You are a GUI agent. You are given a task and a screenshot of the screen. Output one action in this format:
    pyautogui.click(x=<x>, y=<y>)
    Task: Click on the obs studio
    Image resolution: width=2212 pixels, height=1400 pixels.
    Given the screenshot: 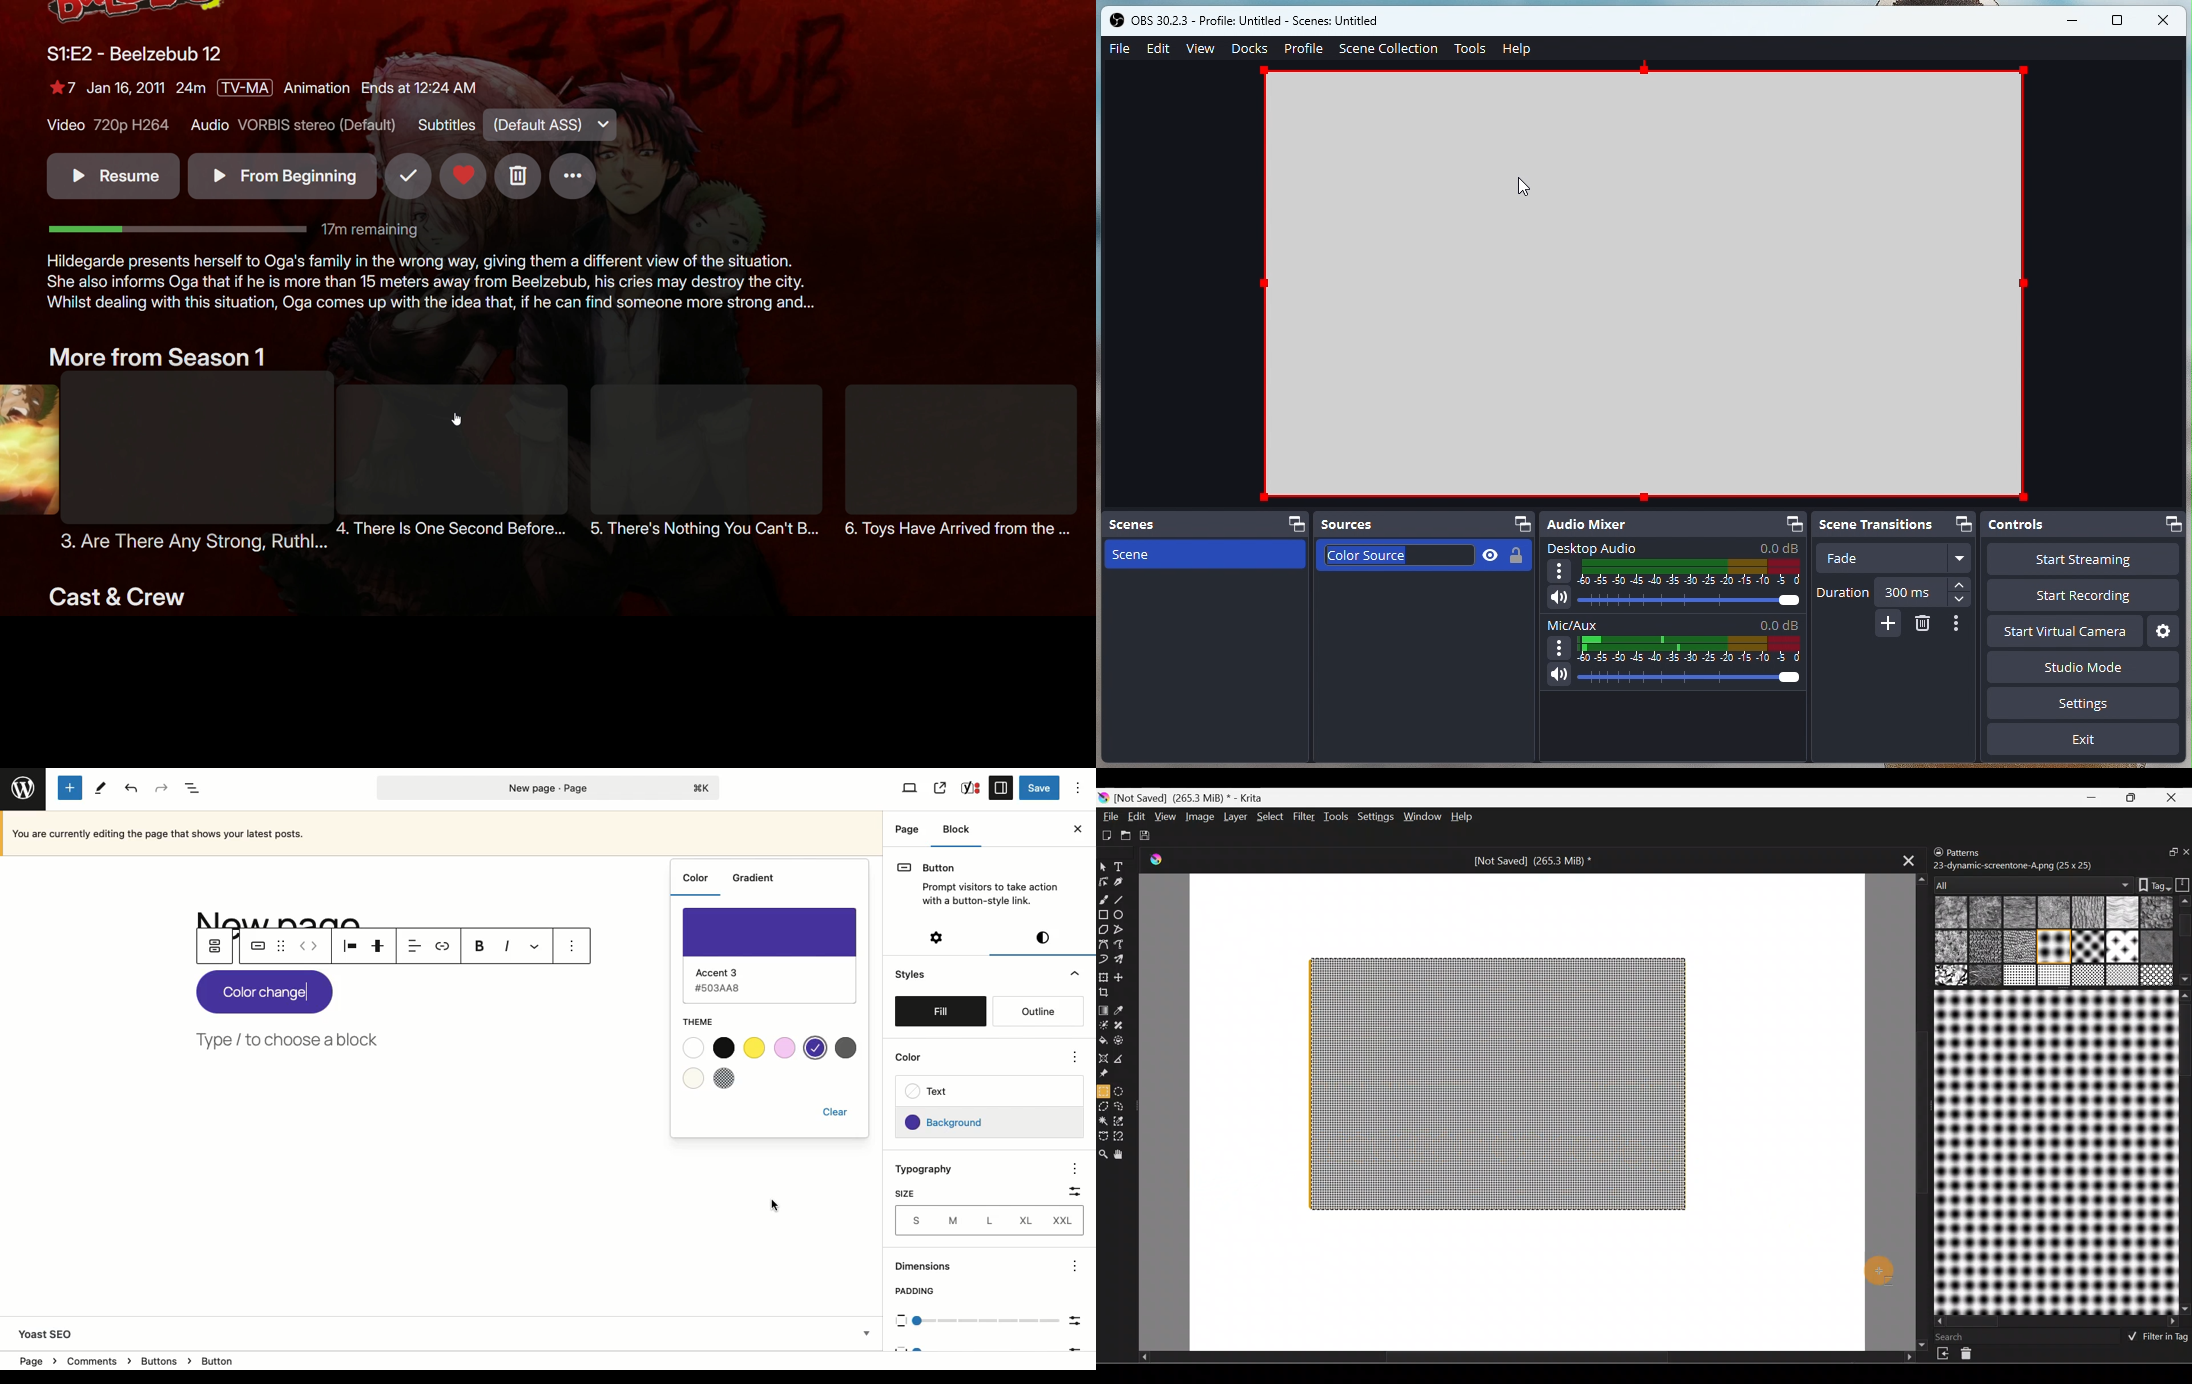 What is the action you would take?
    pyautogui.click(x=1265, y=21)
    